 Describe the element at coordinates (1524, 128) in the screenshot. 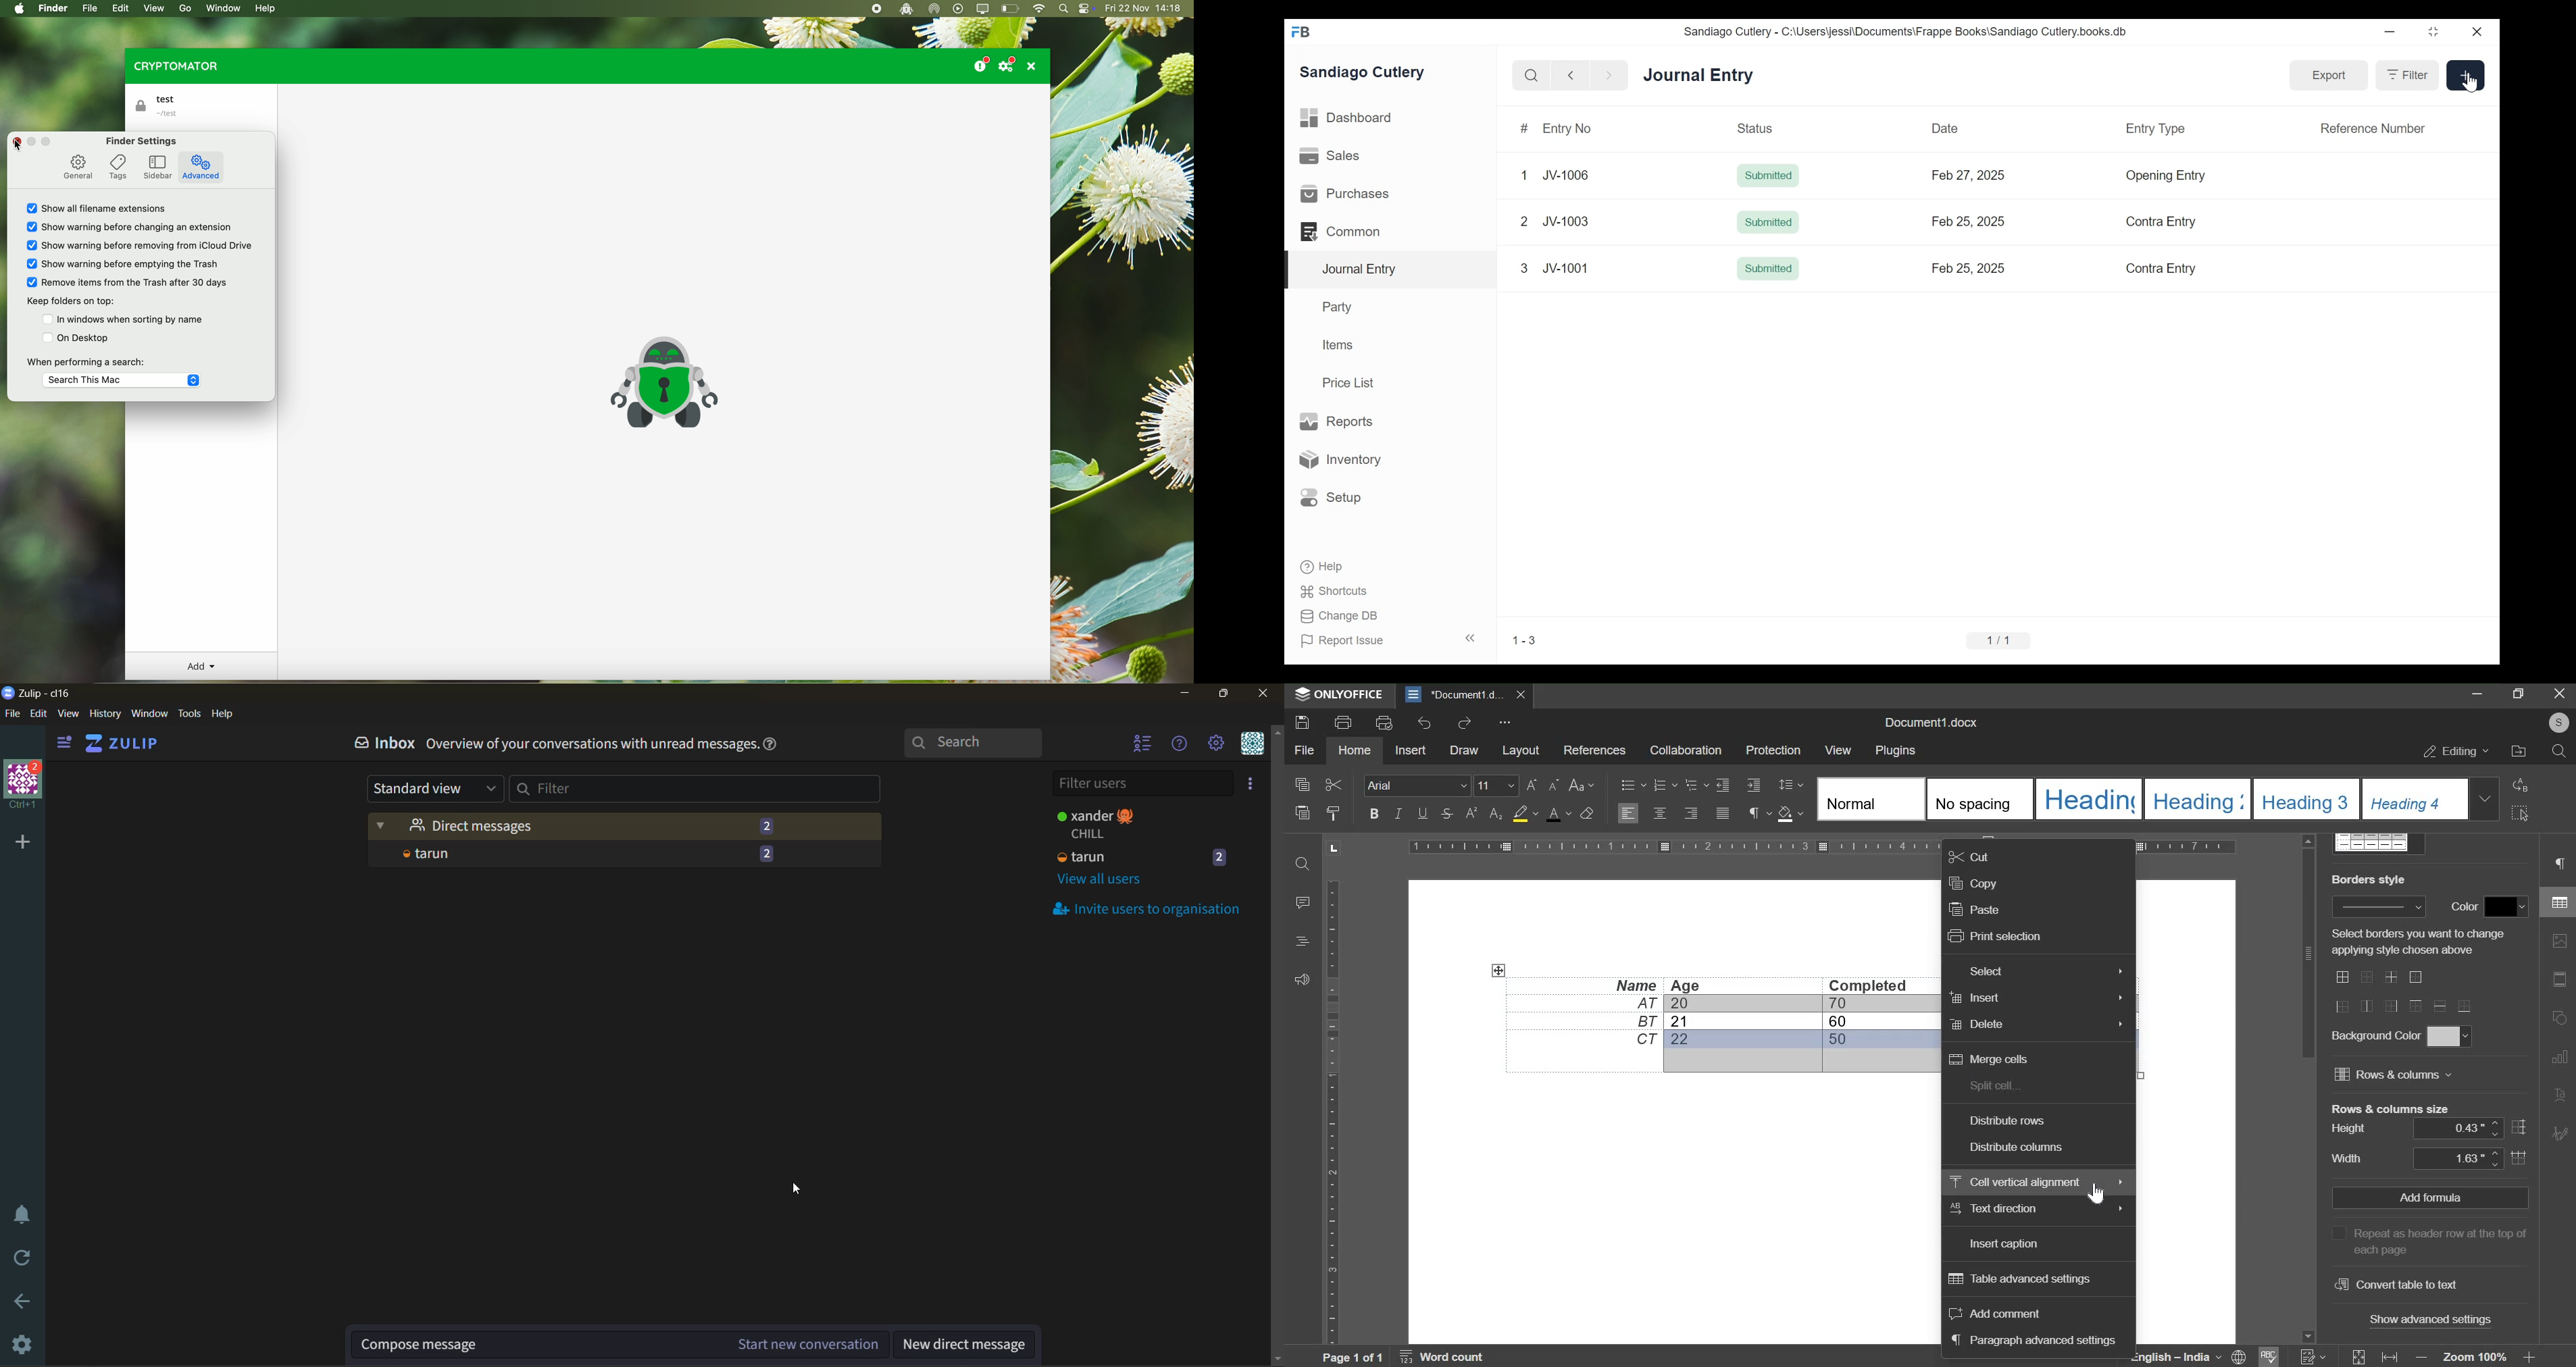

I see `#` at that location.